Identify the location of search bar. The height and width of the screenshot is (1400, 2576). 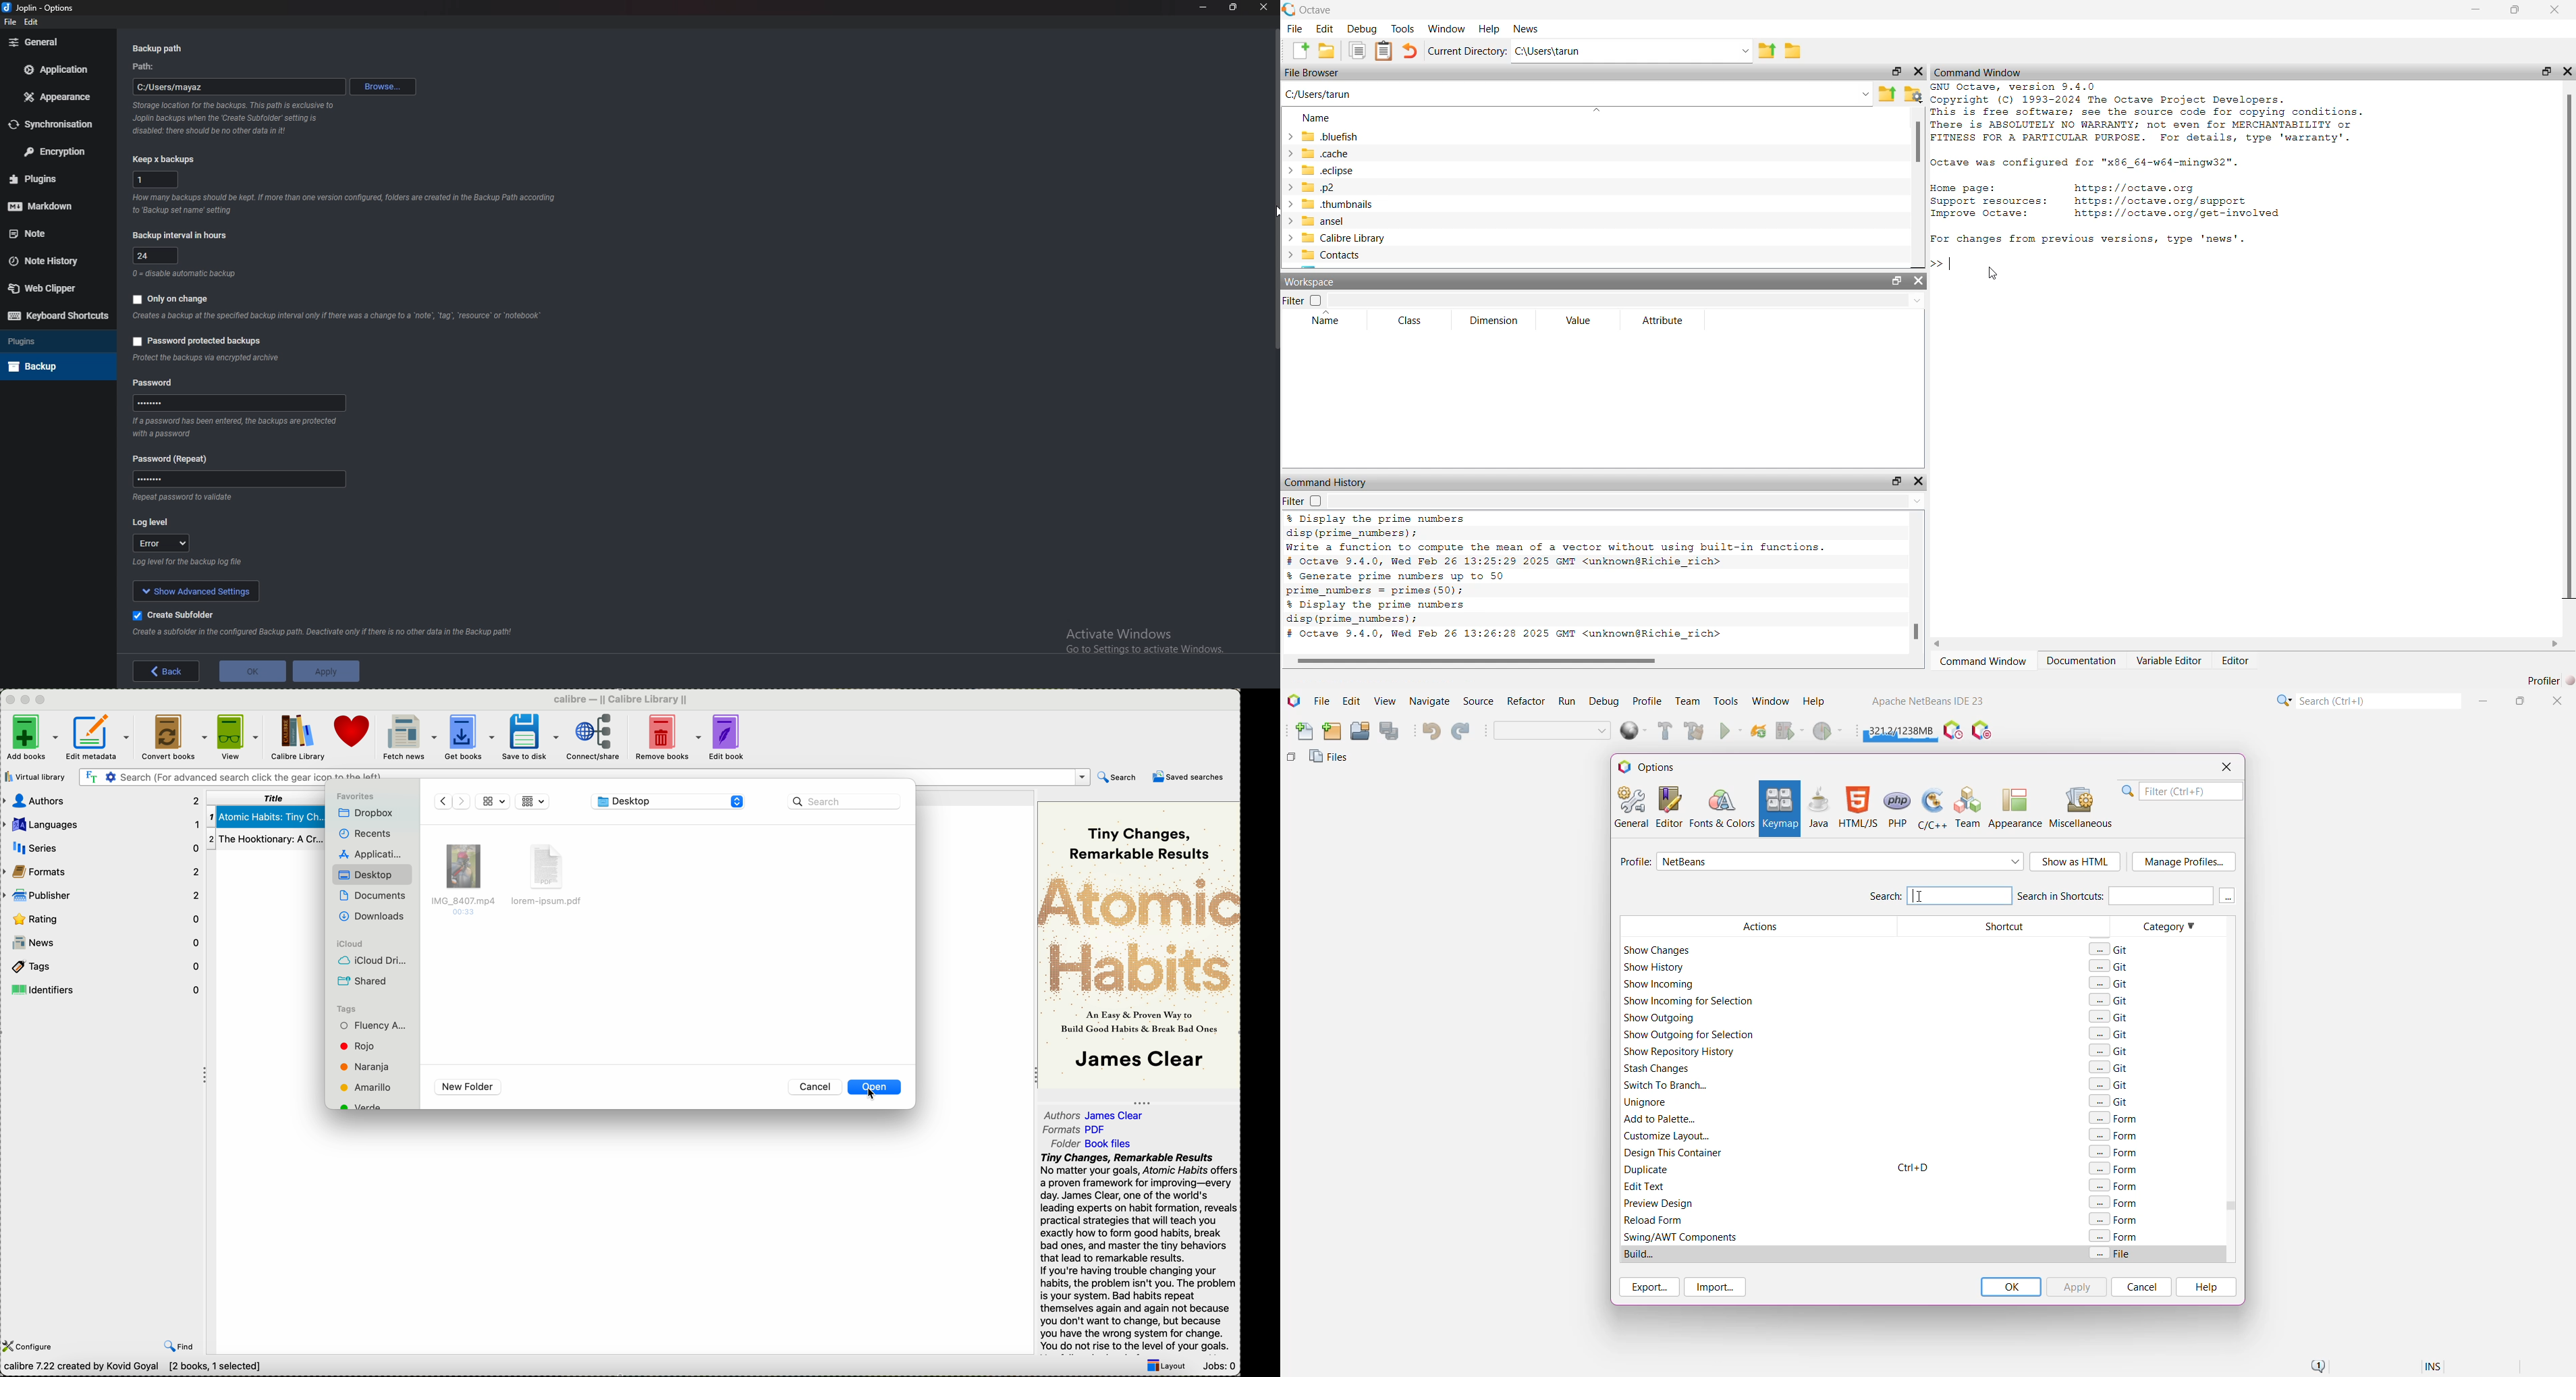
(845, 802).